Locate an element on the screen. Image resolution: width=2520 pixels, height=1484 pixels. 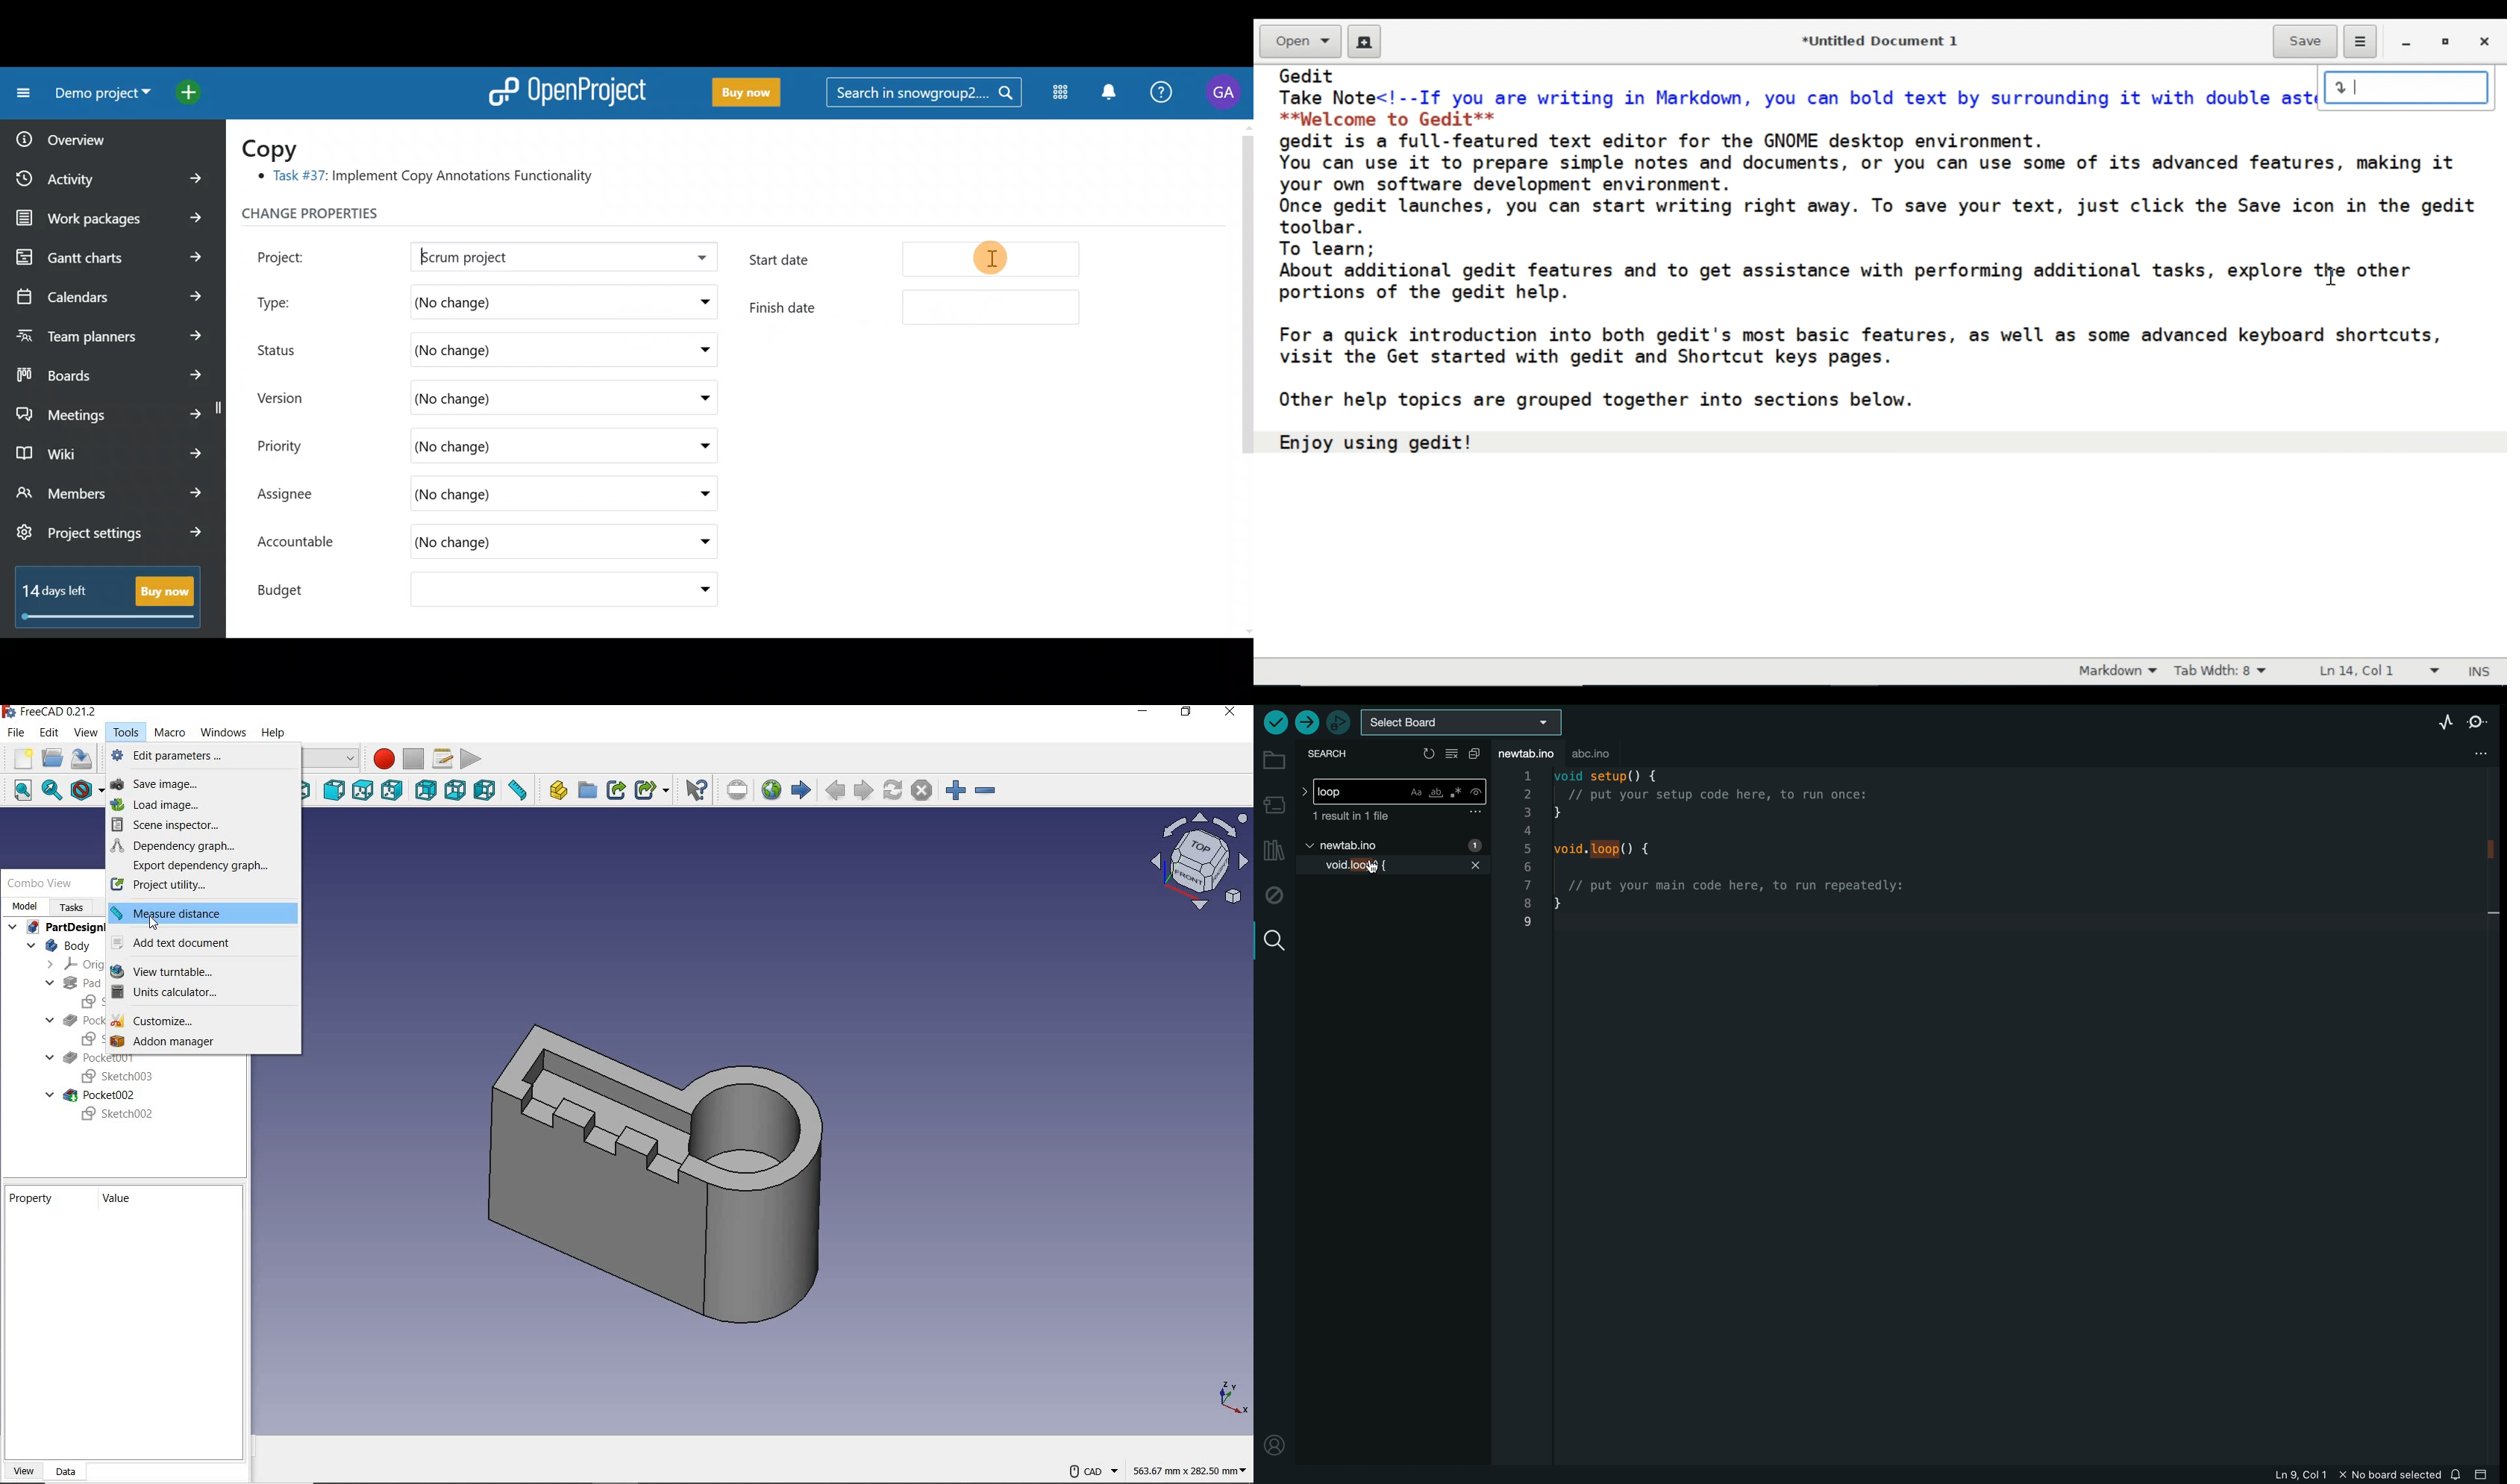
copy is located at coordinates (1478, 754).